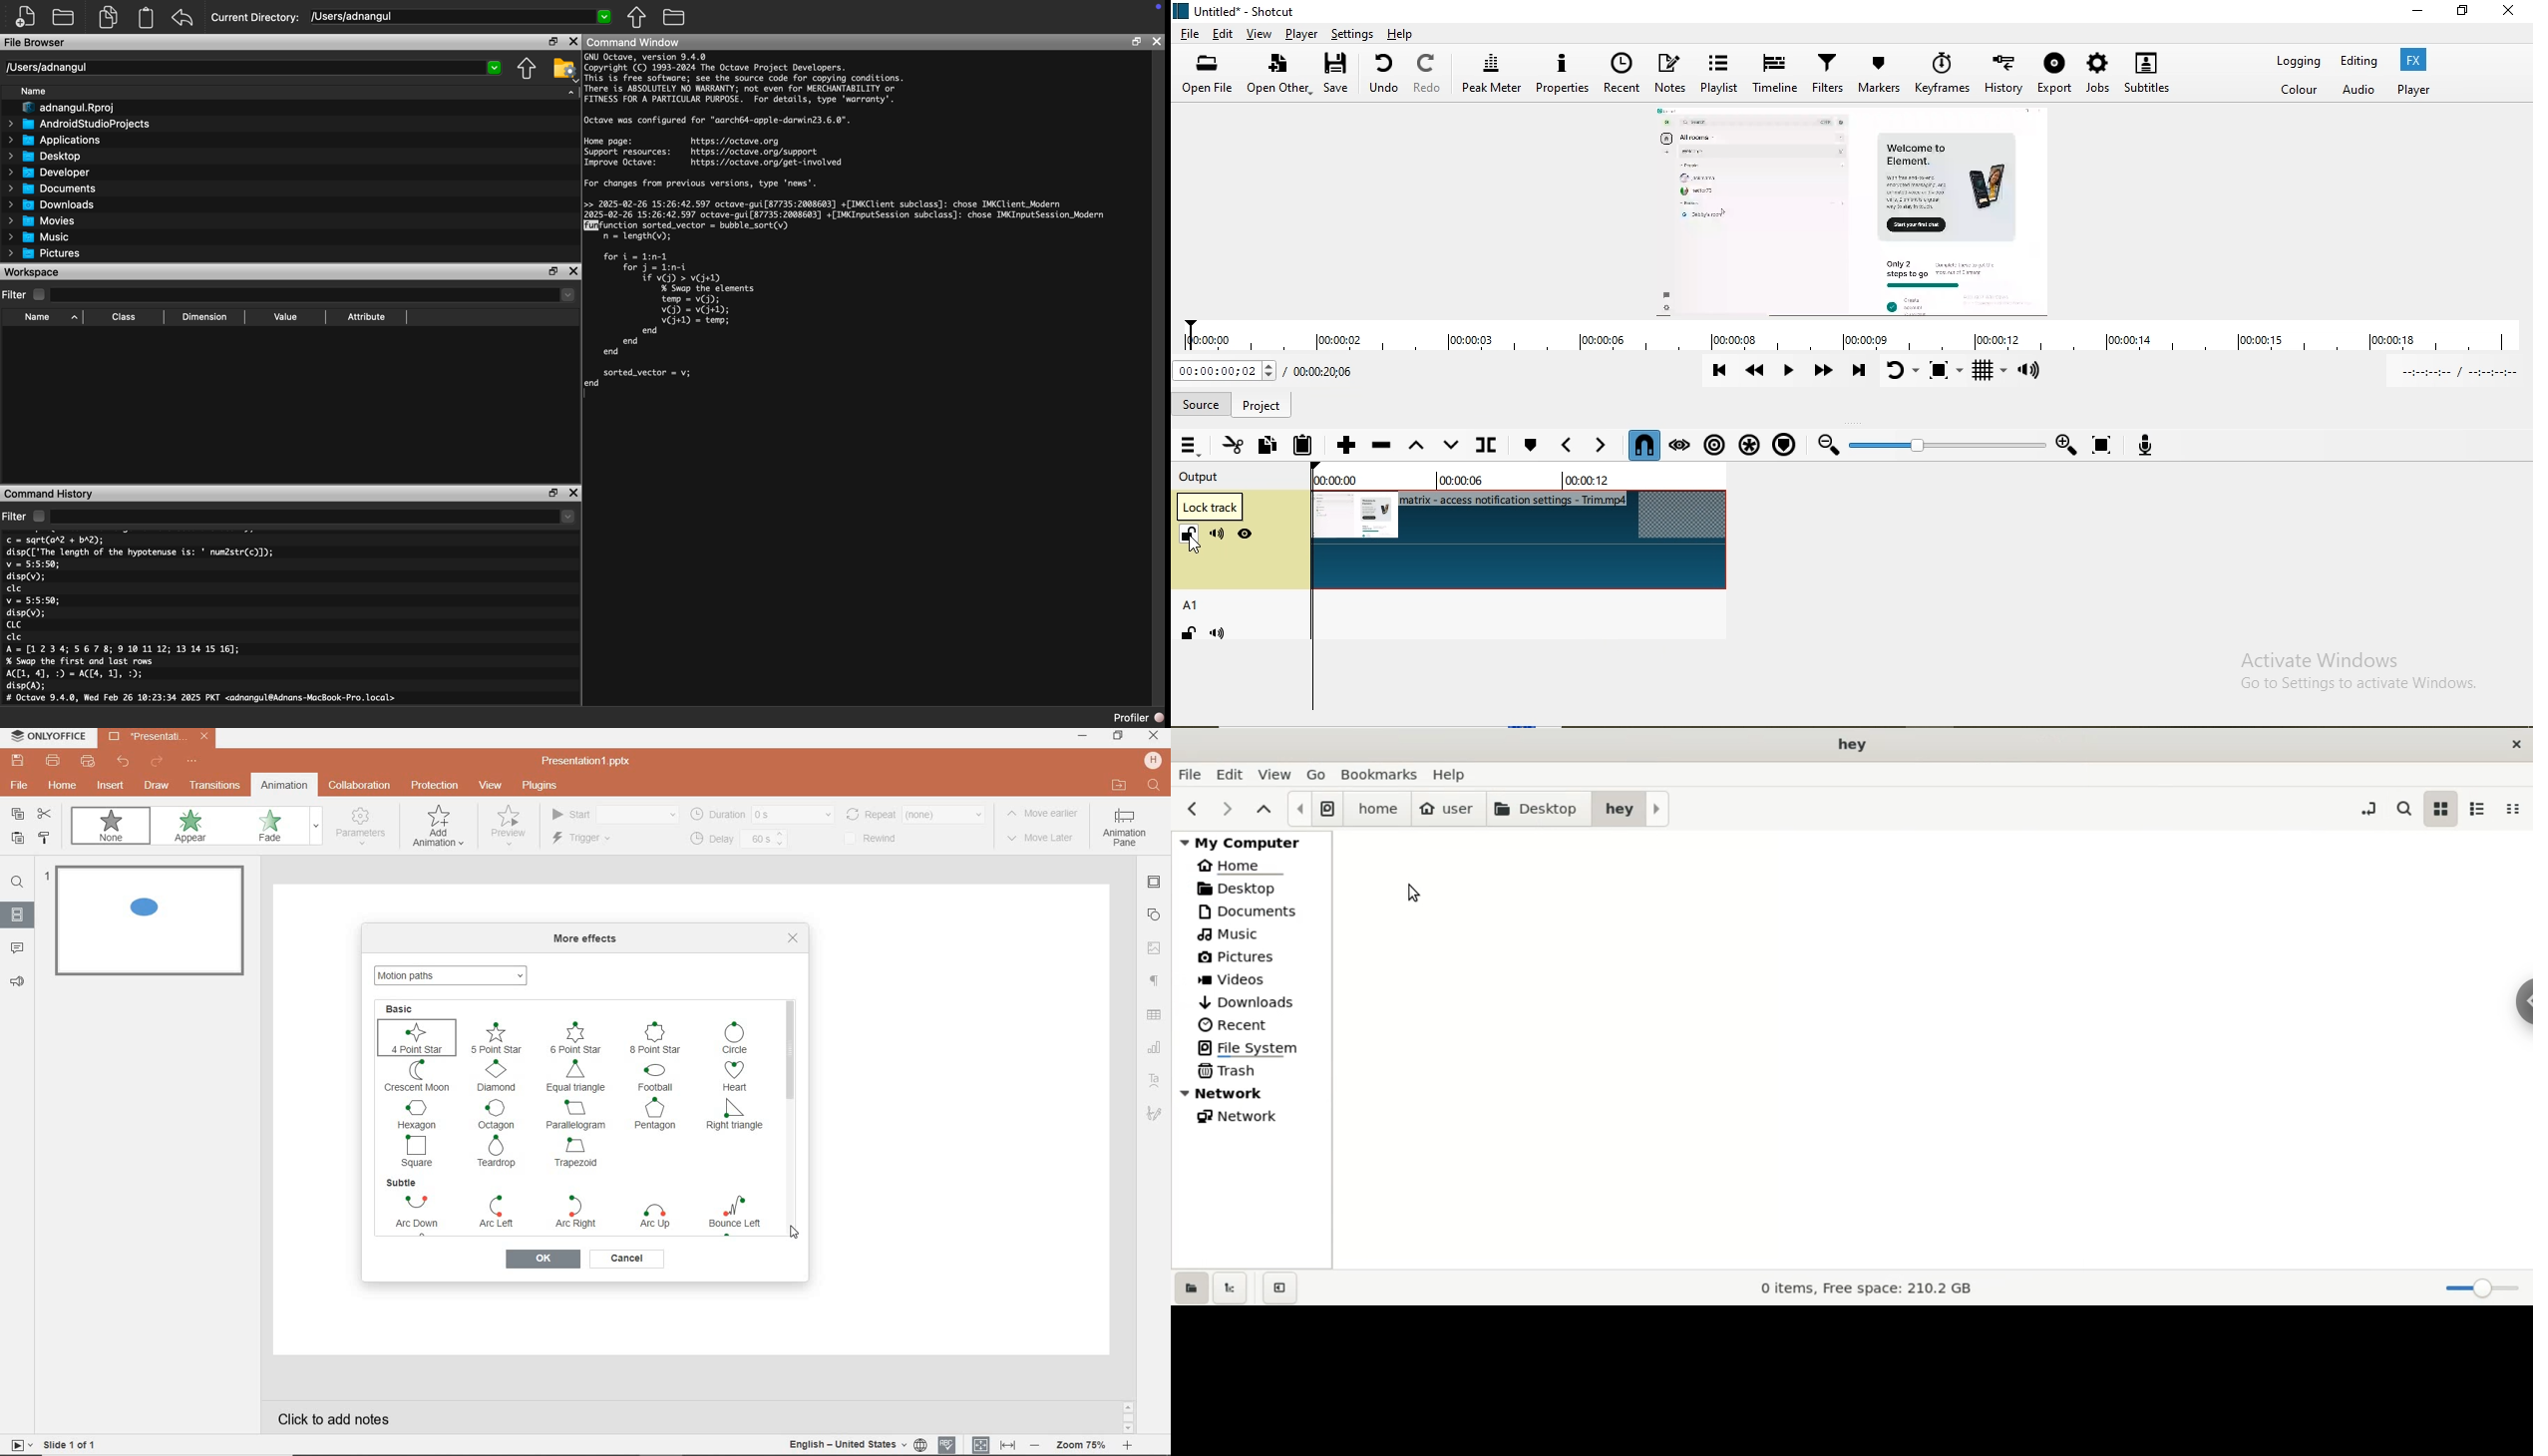 The height and width of the screenshot is (1456, 2548). What do you see at coordinates (124, 764) in the screenshot?
I see `undo` at bounding box center [124, 764].